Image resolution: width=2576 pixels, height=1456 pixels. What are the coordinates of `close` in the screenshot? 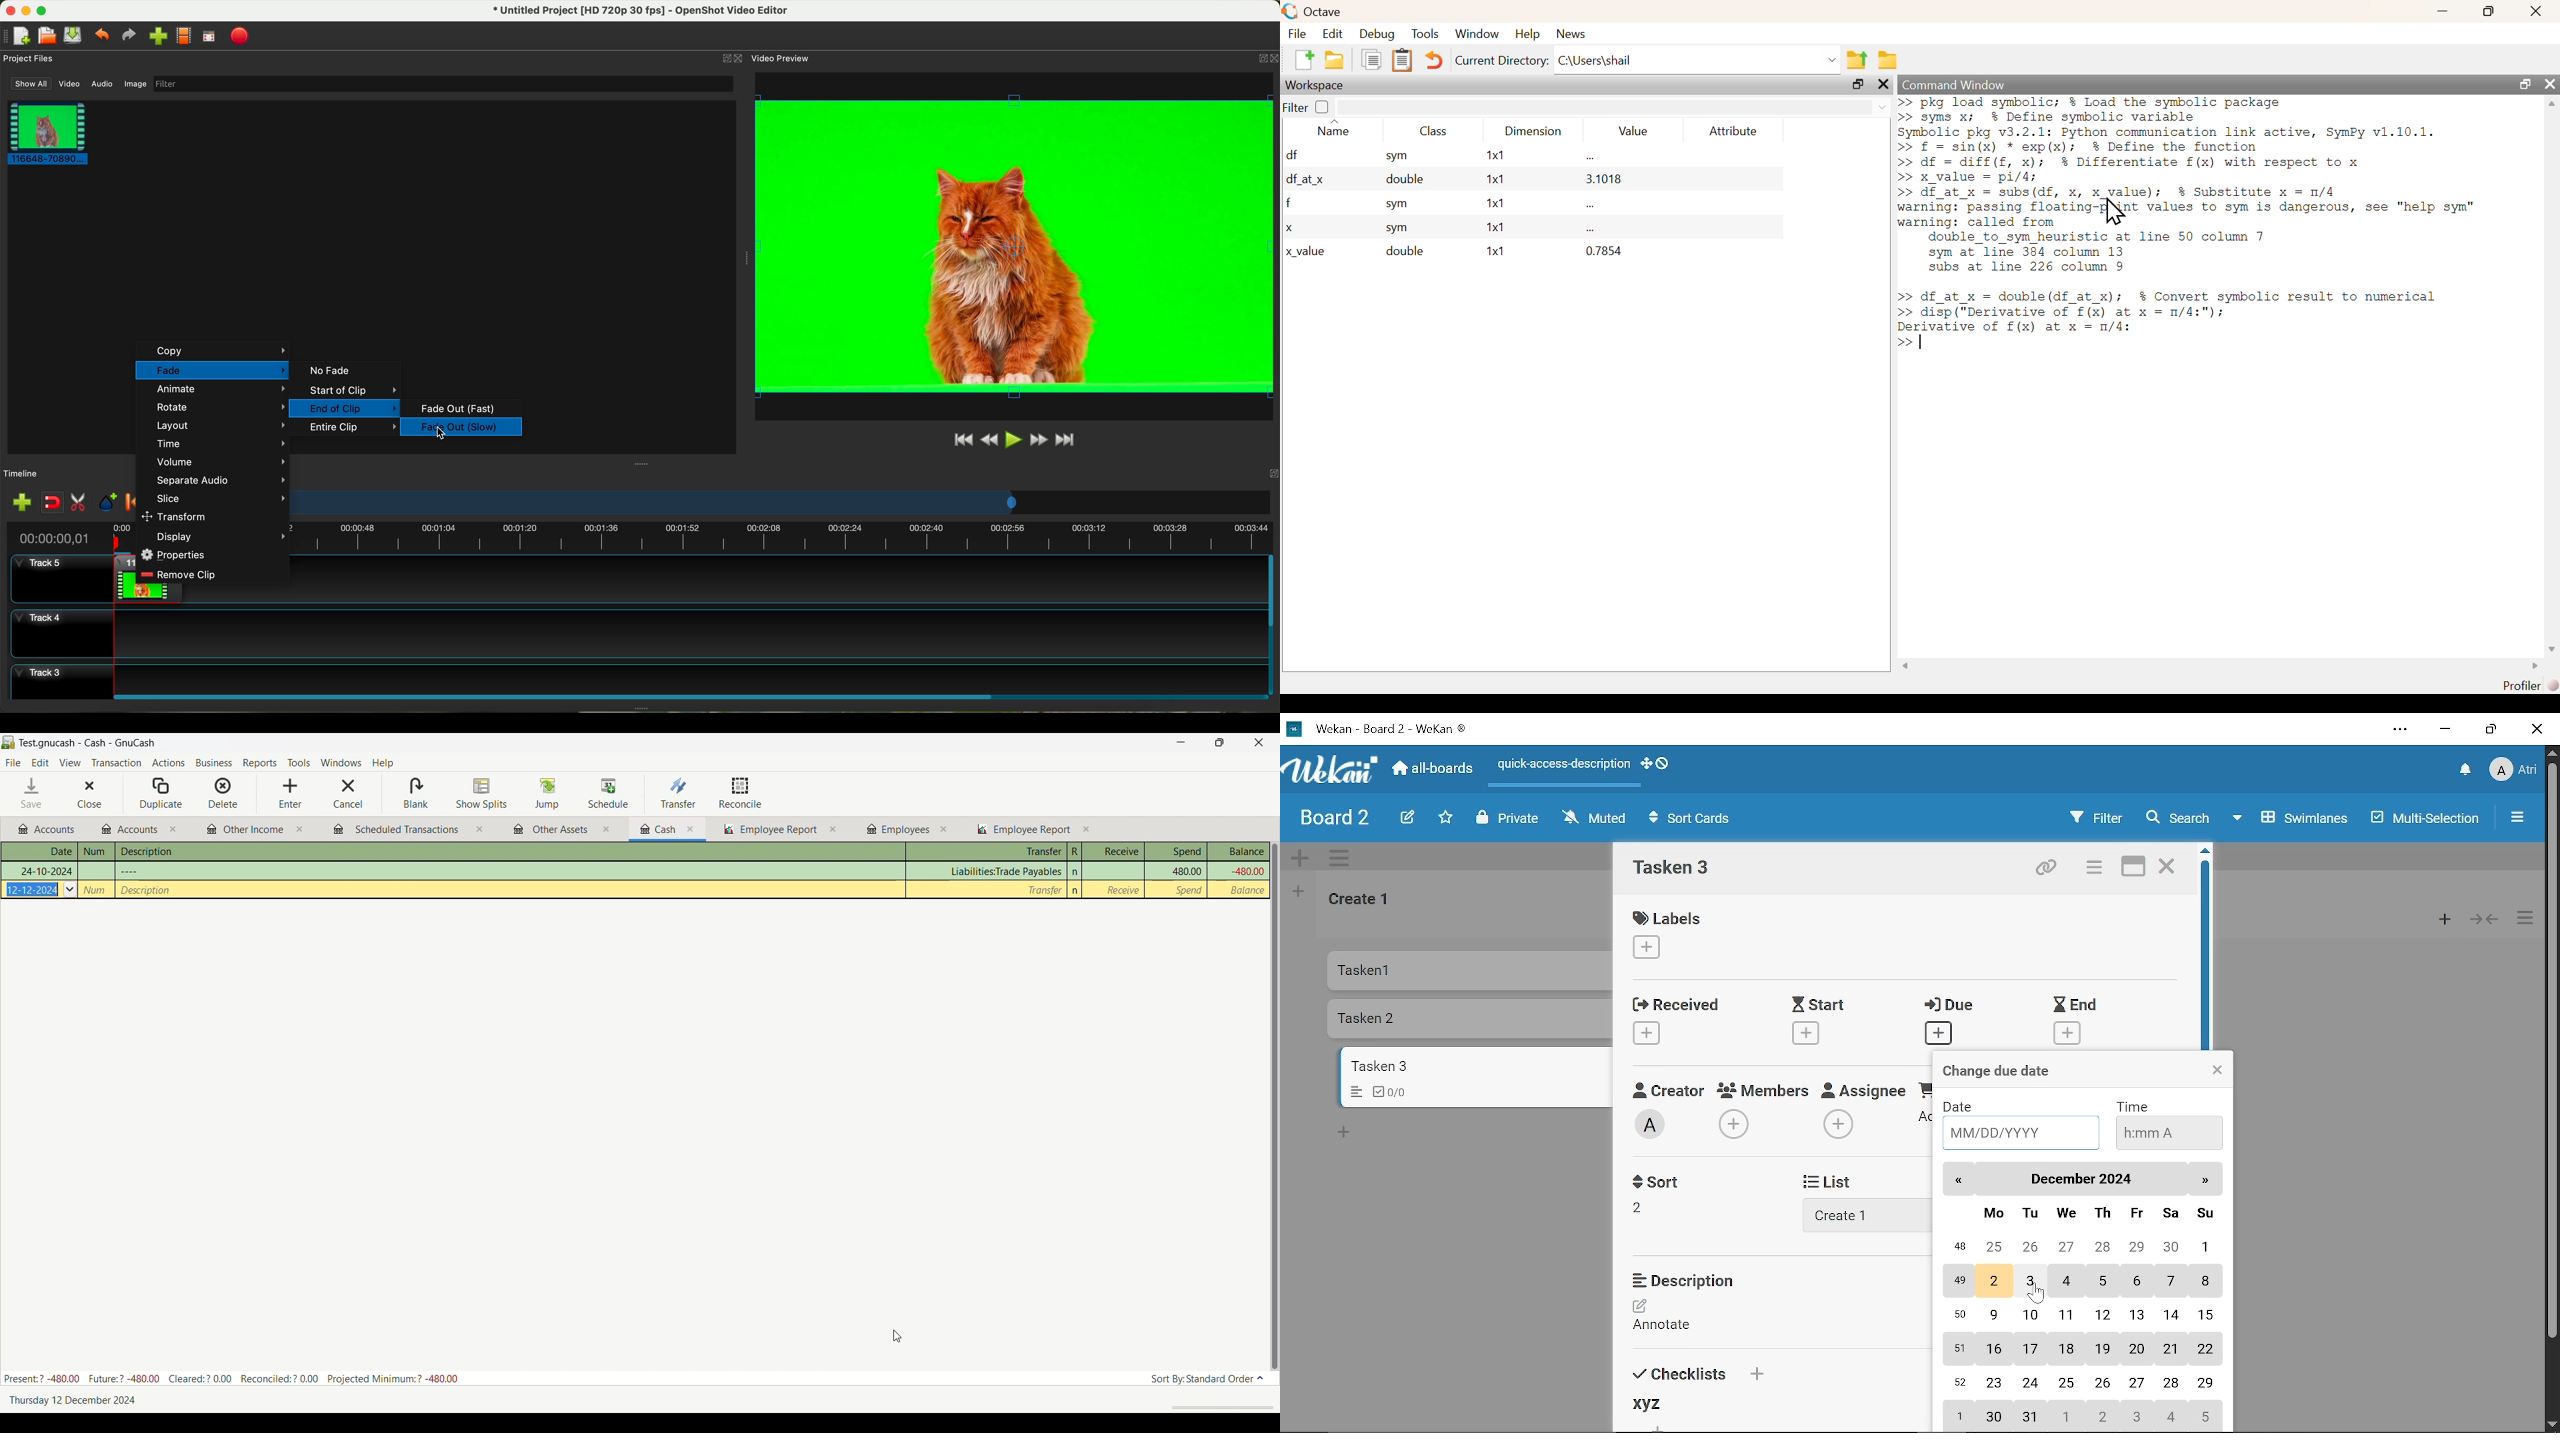 It's located at (1258, 472).